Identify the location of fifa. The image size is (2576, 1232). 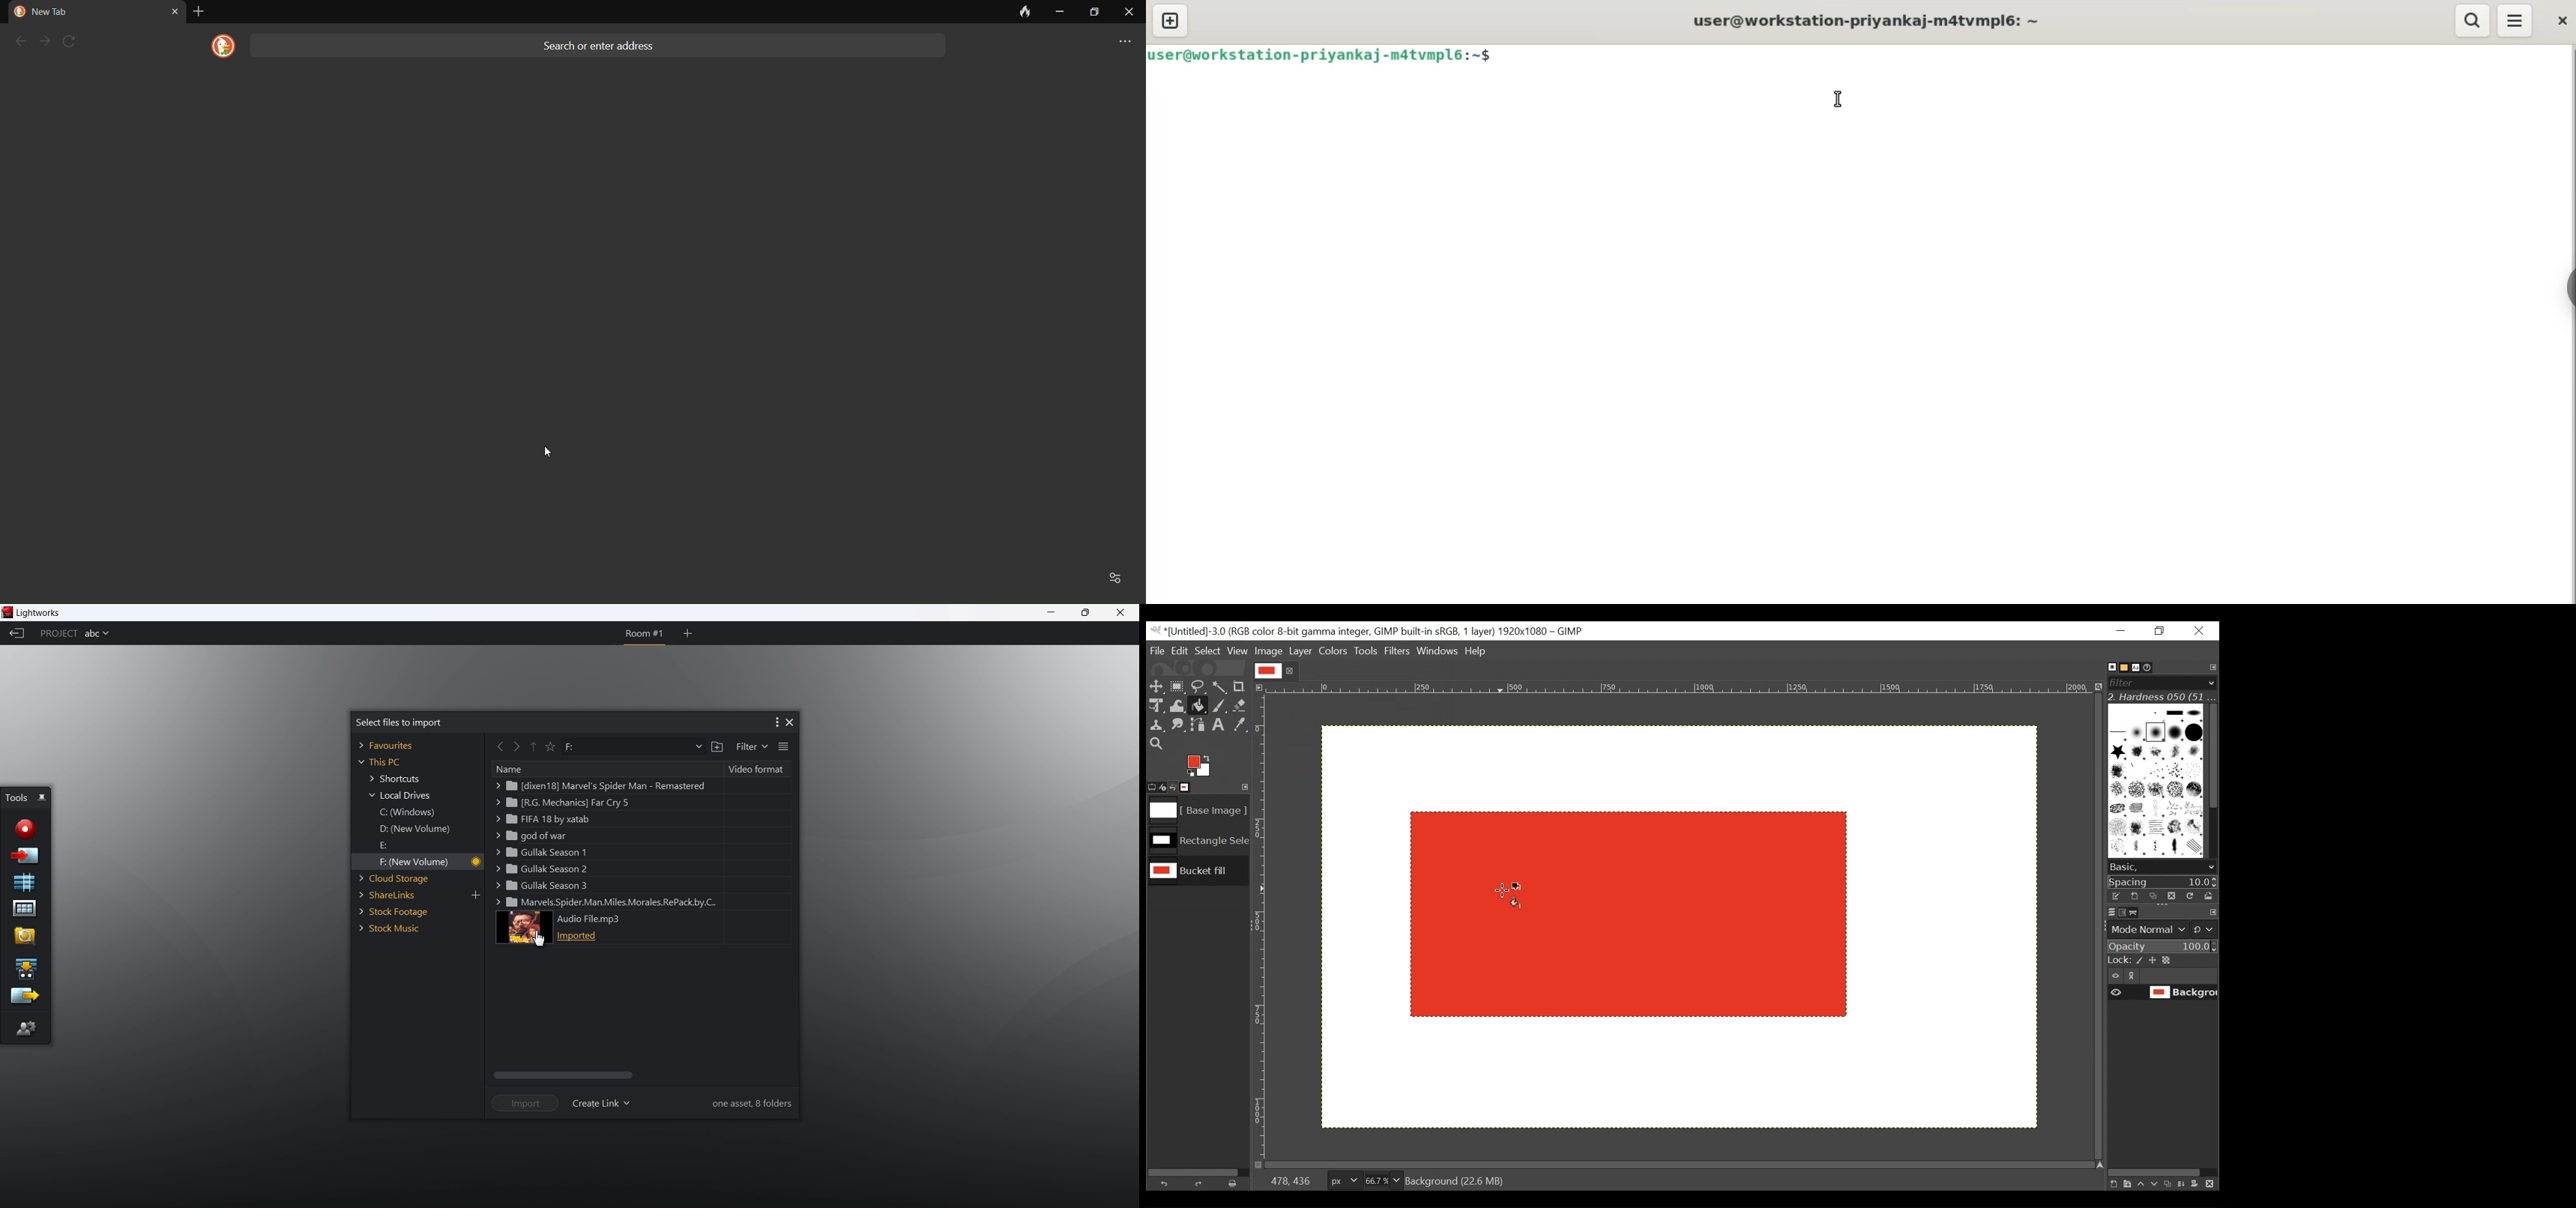
(544, 819).